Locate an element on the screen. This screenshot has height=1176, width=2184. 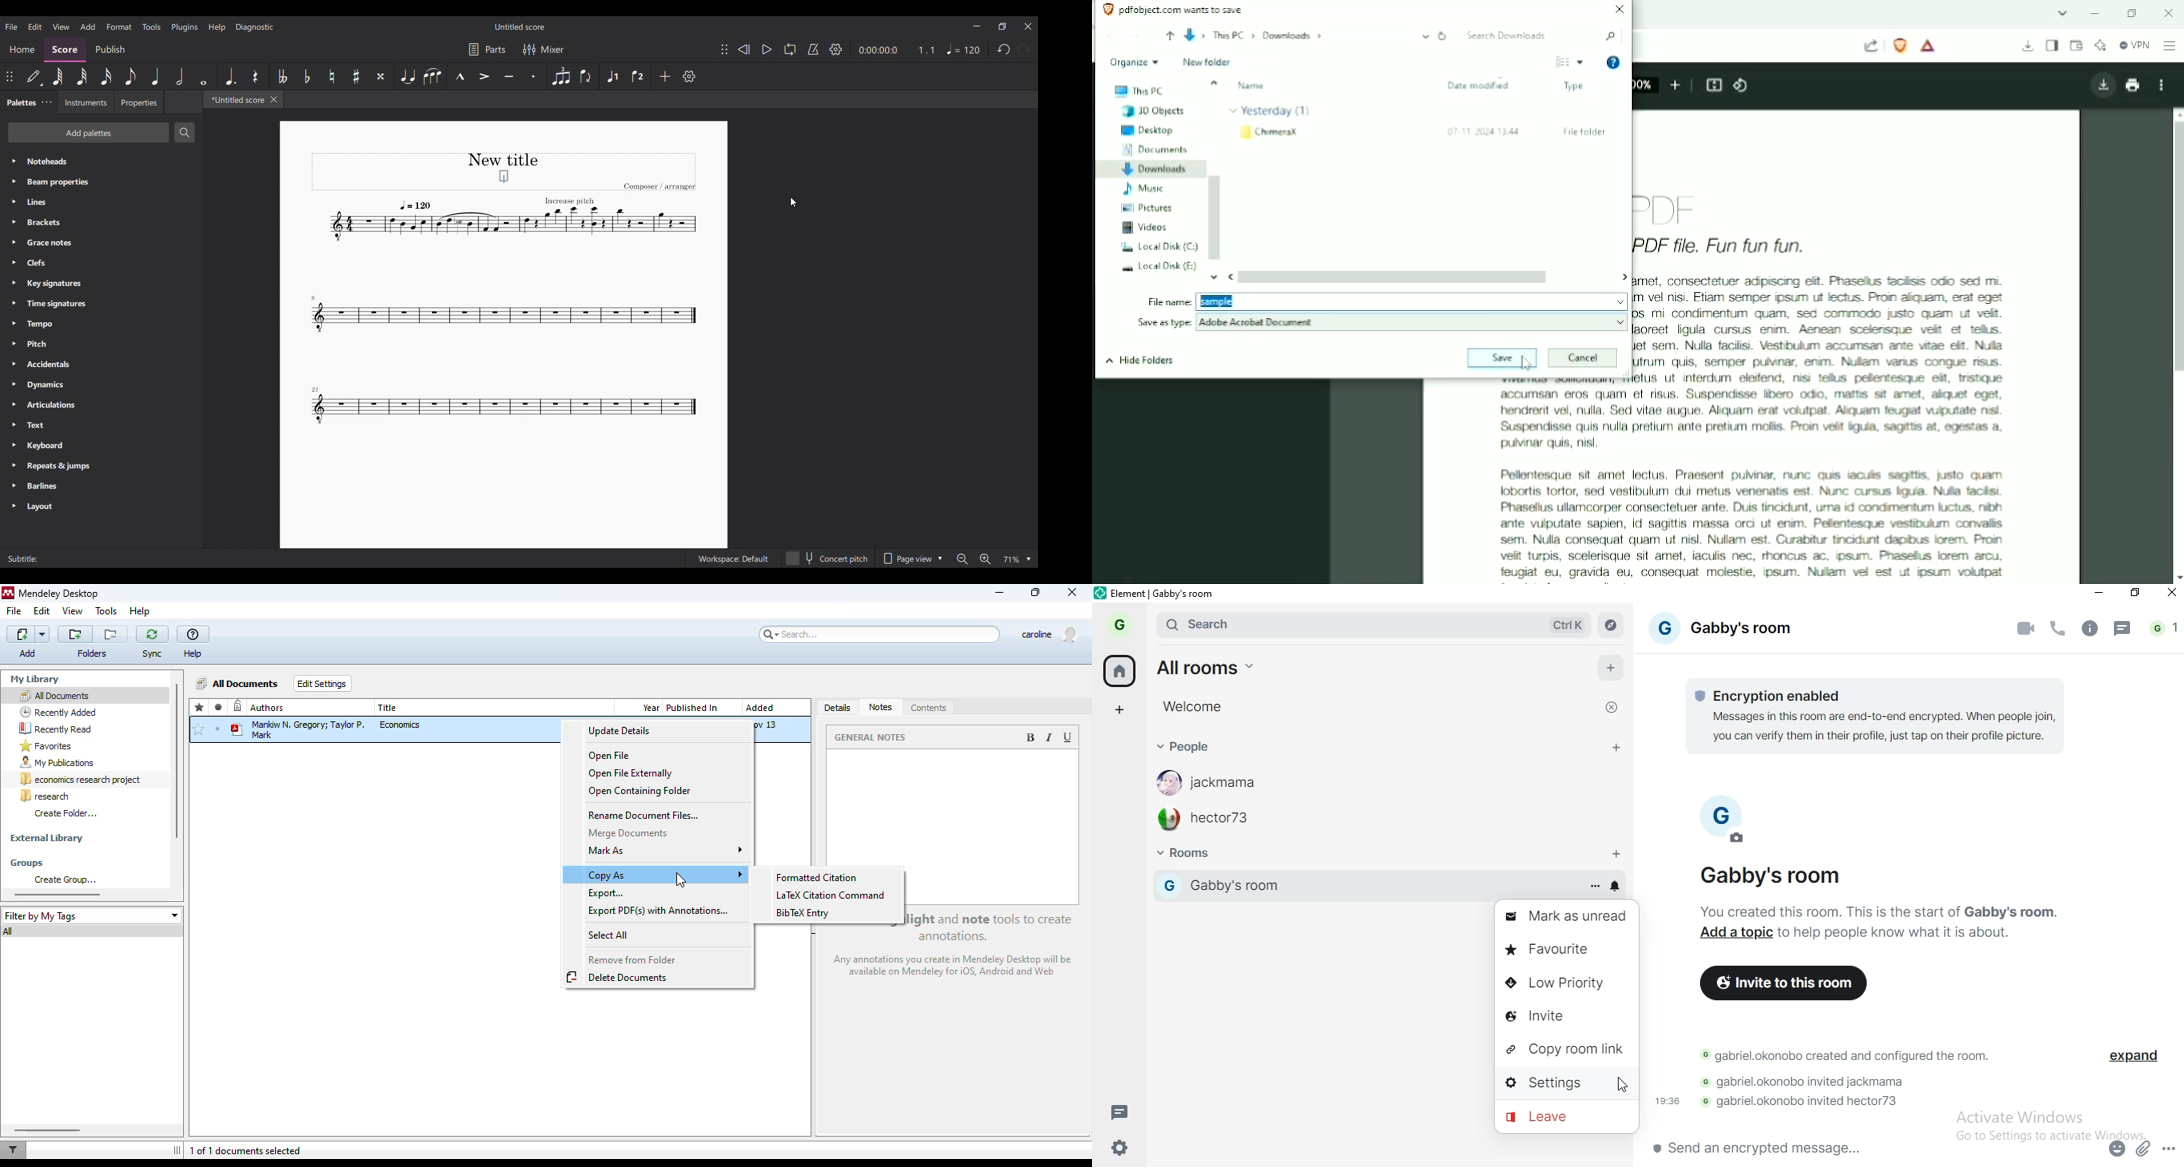
contents is located at coordinates (929, 709).